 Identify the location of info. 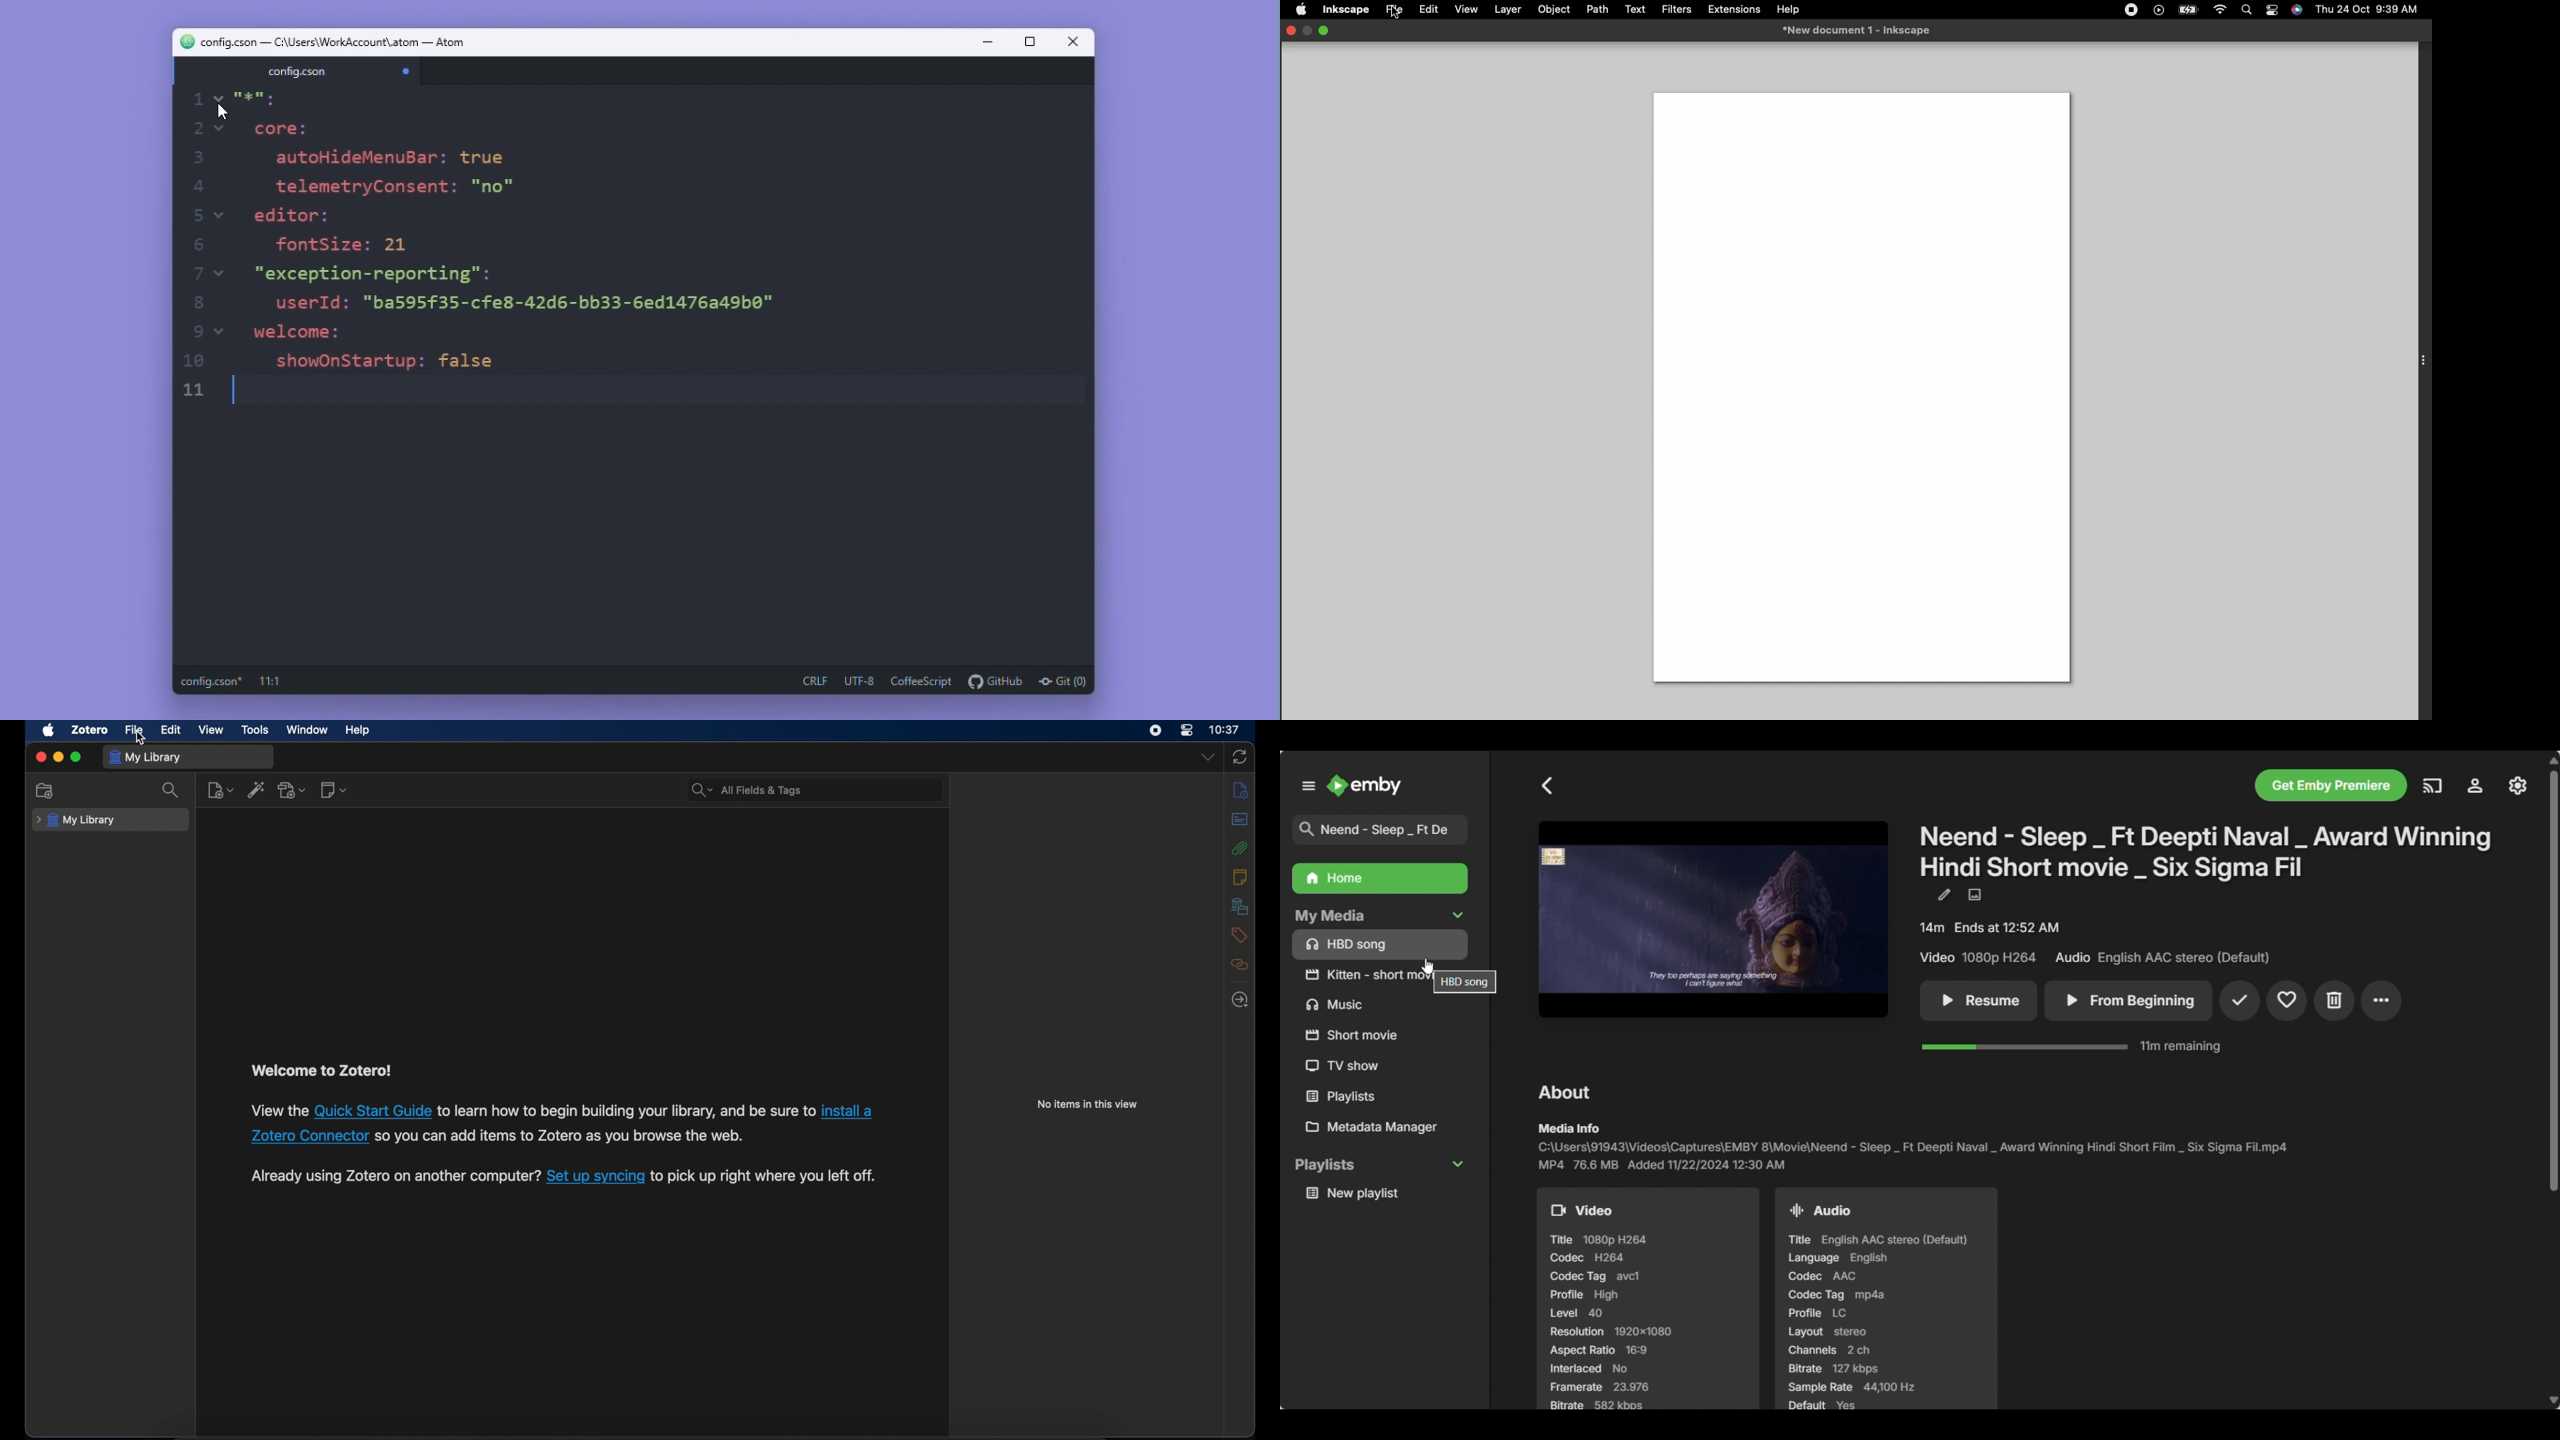
(1241, 789).